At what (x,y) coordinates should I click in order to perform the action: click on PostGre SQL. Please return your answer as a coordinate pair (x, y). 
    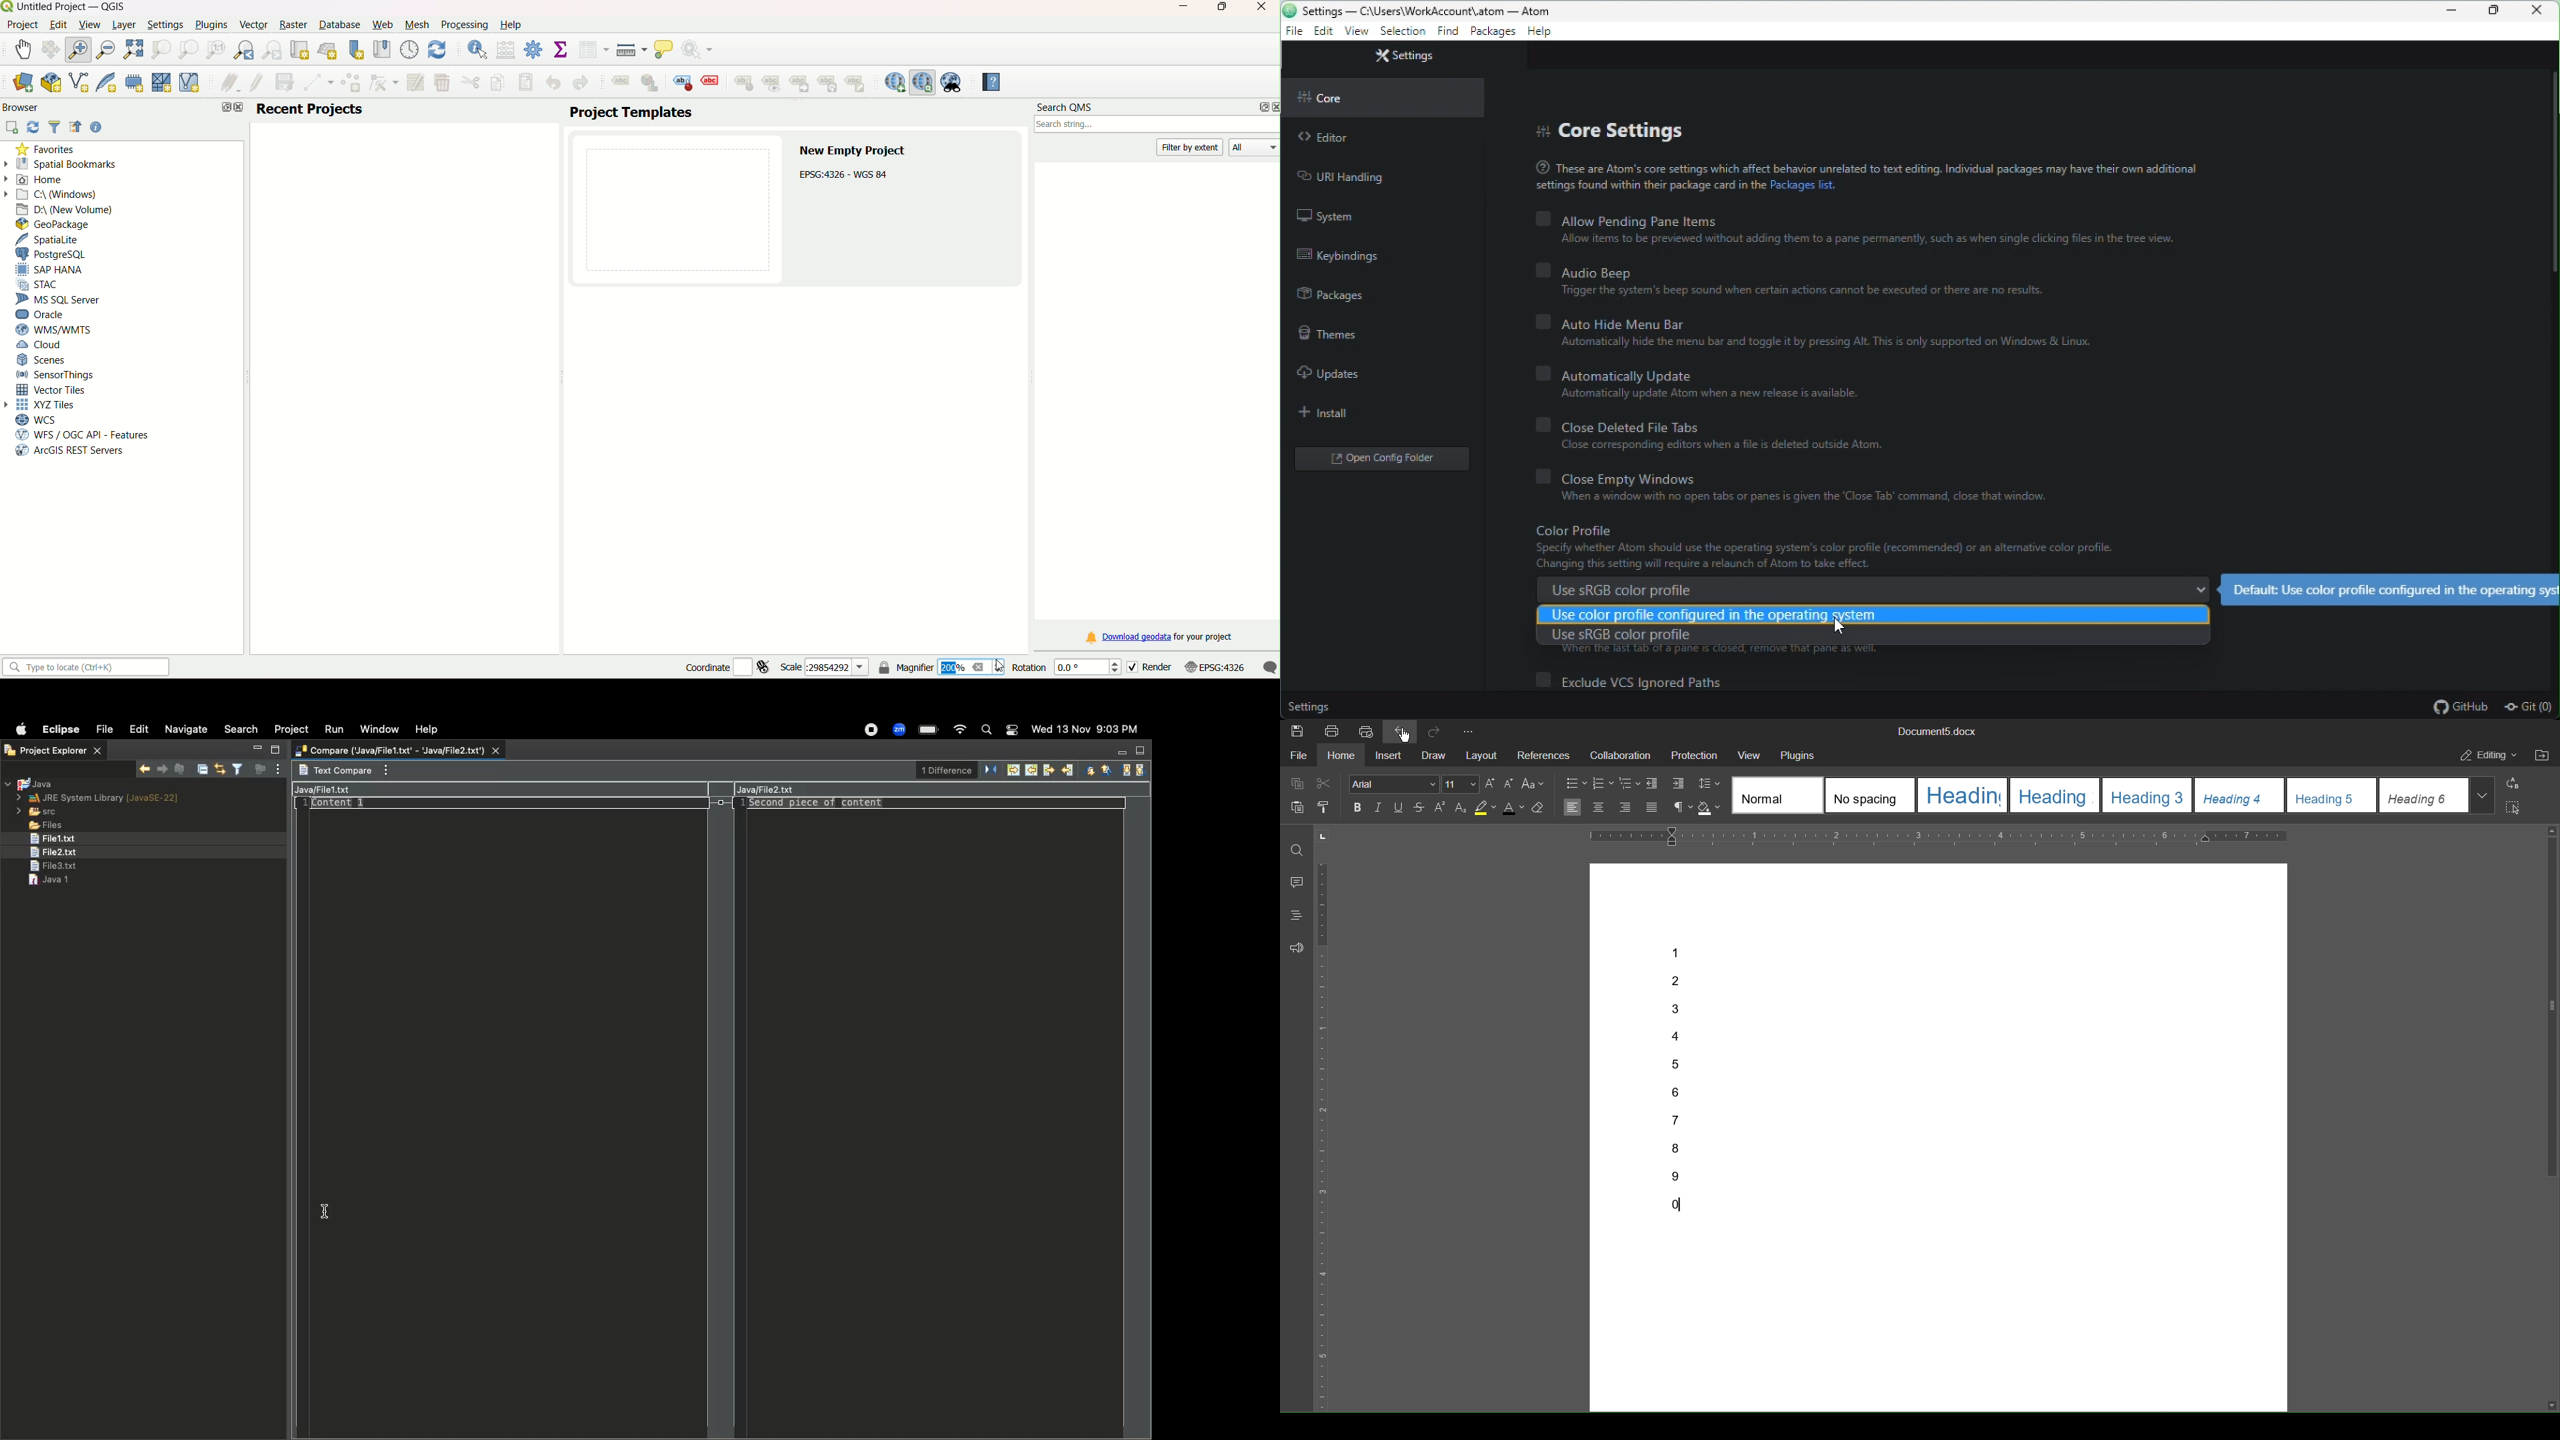
    Looking at the image, I should click on (55, 254).